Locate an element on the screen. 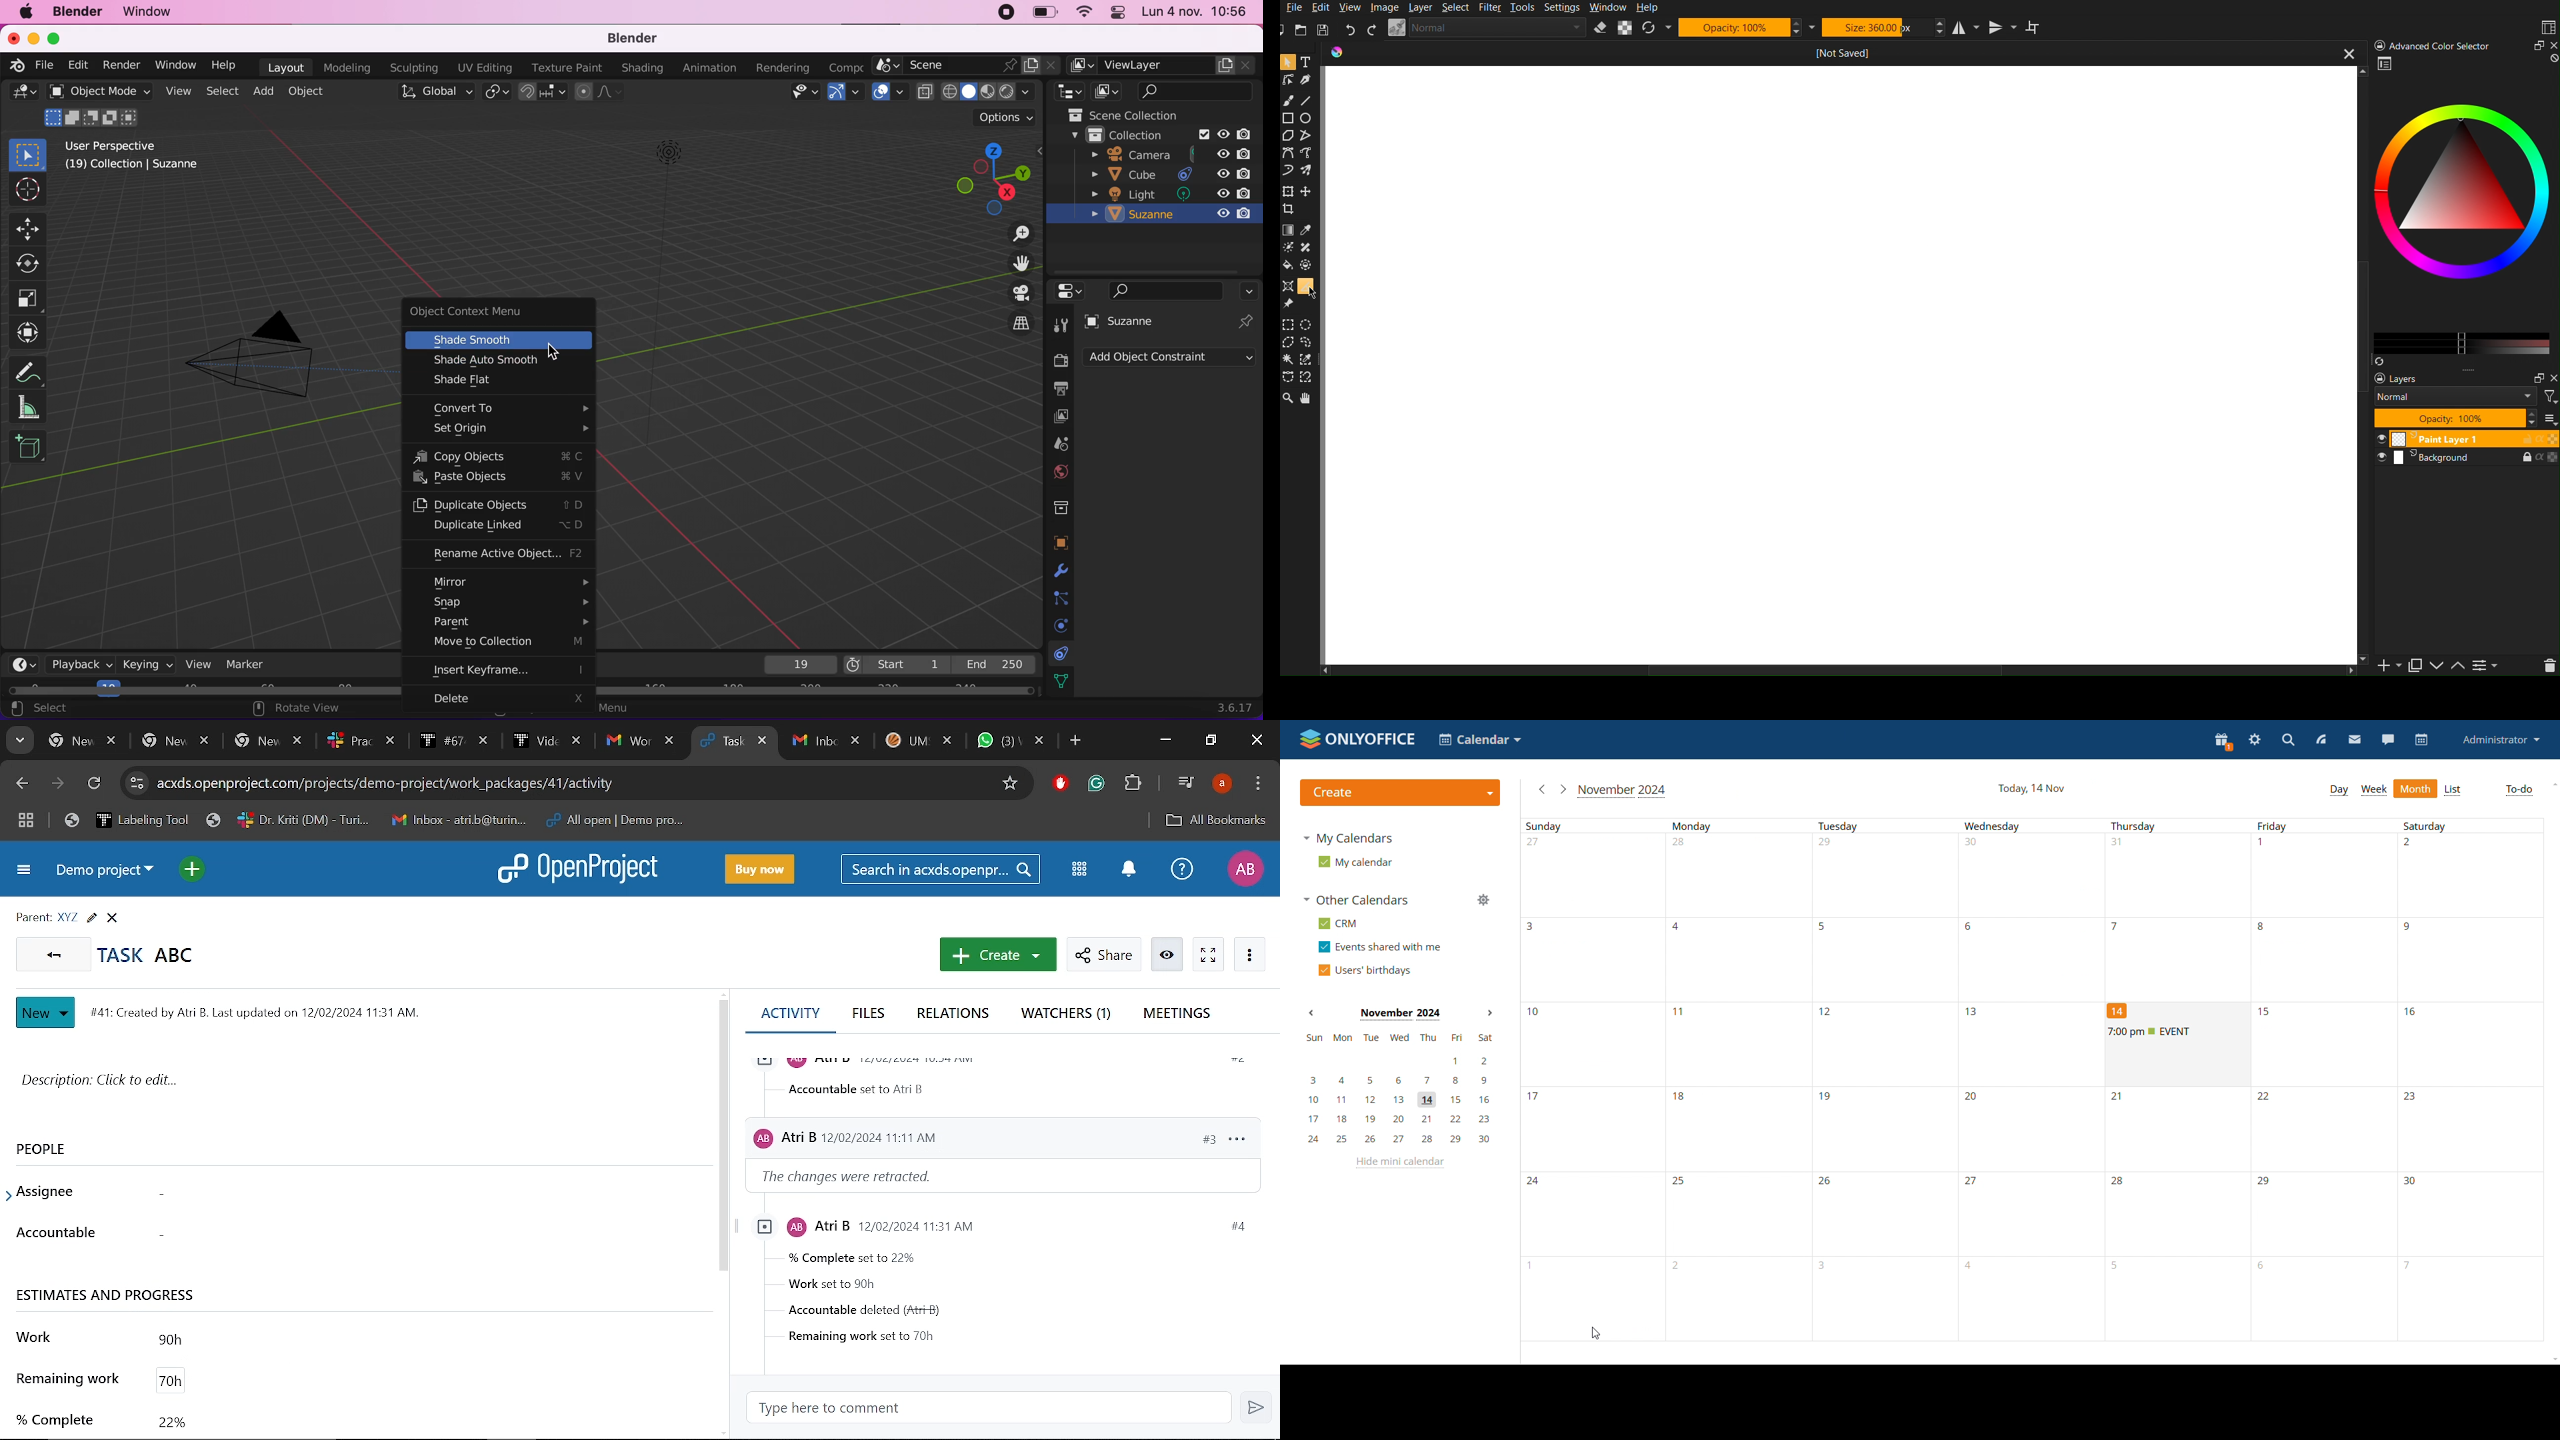  Add new tab is located at coordinates (1075, 742).